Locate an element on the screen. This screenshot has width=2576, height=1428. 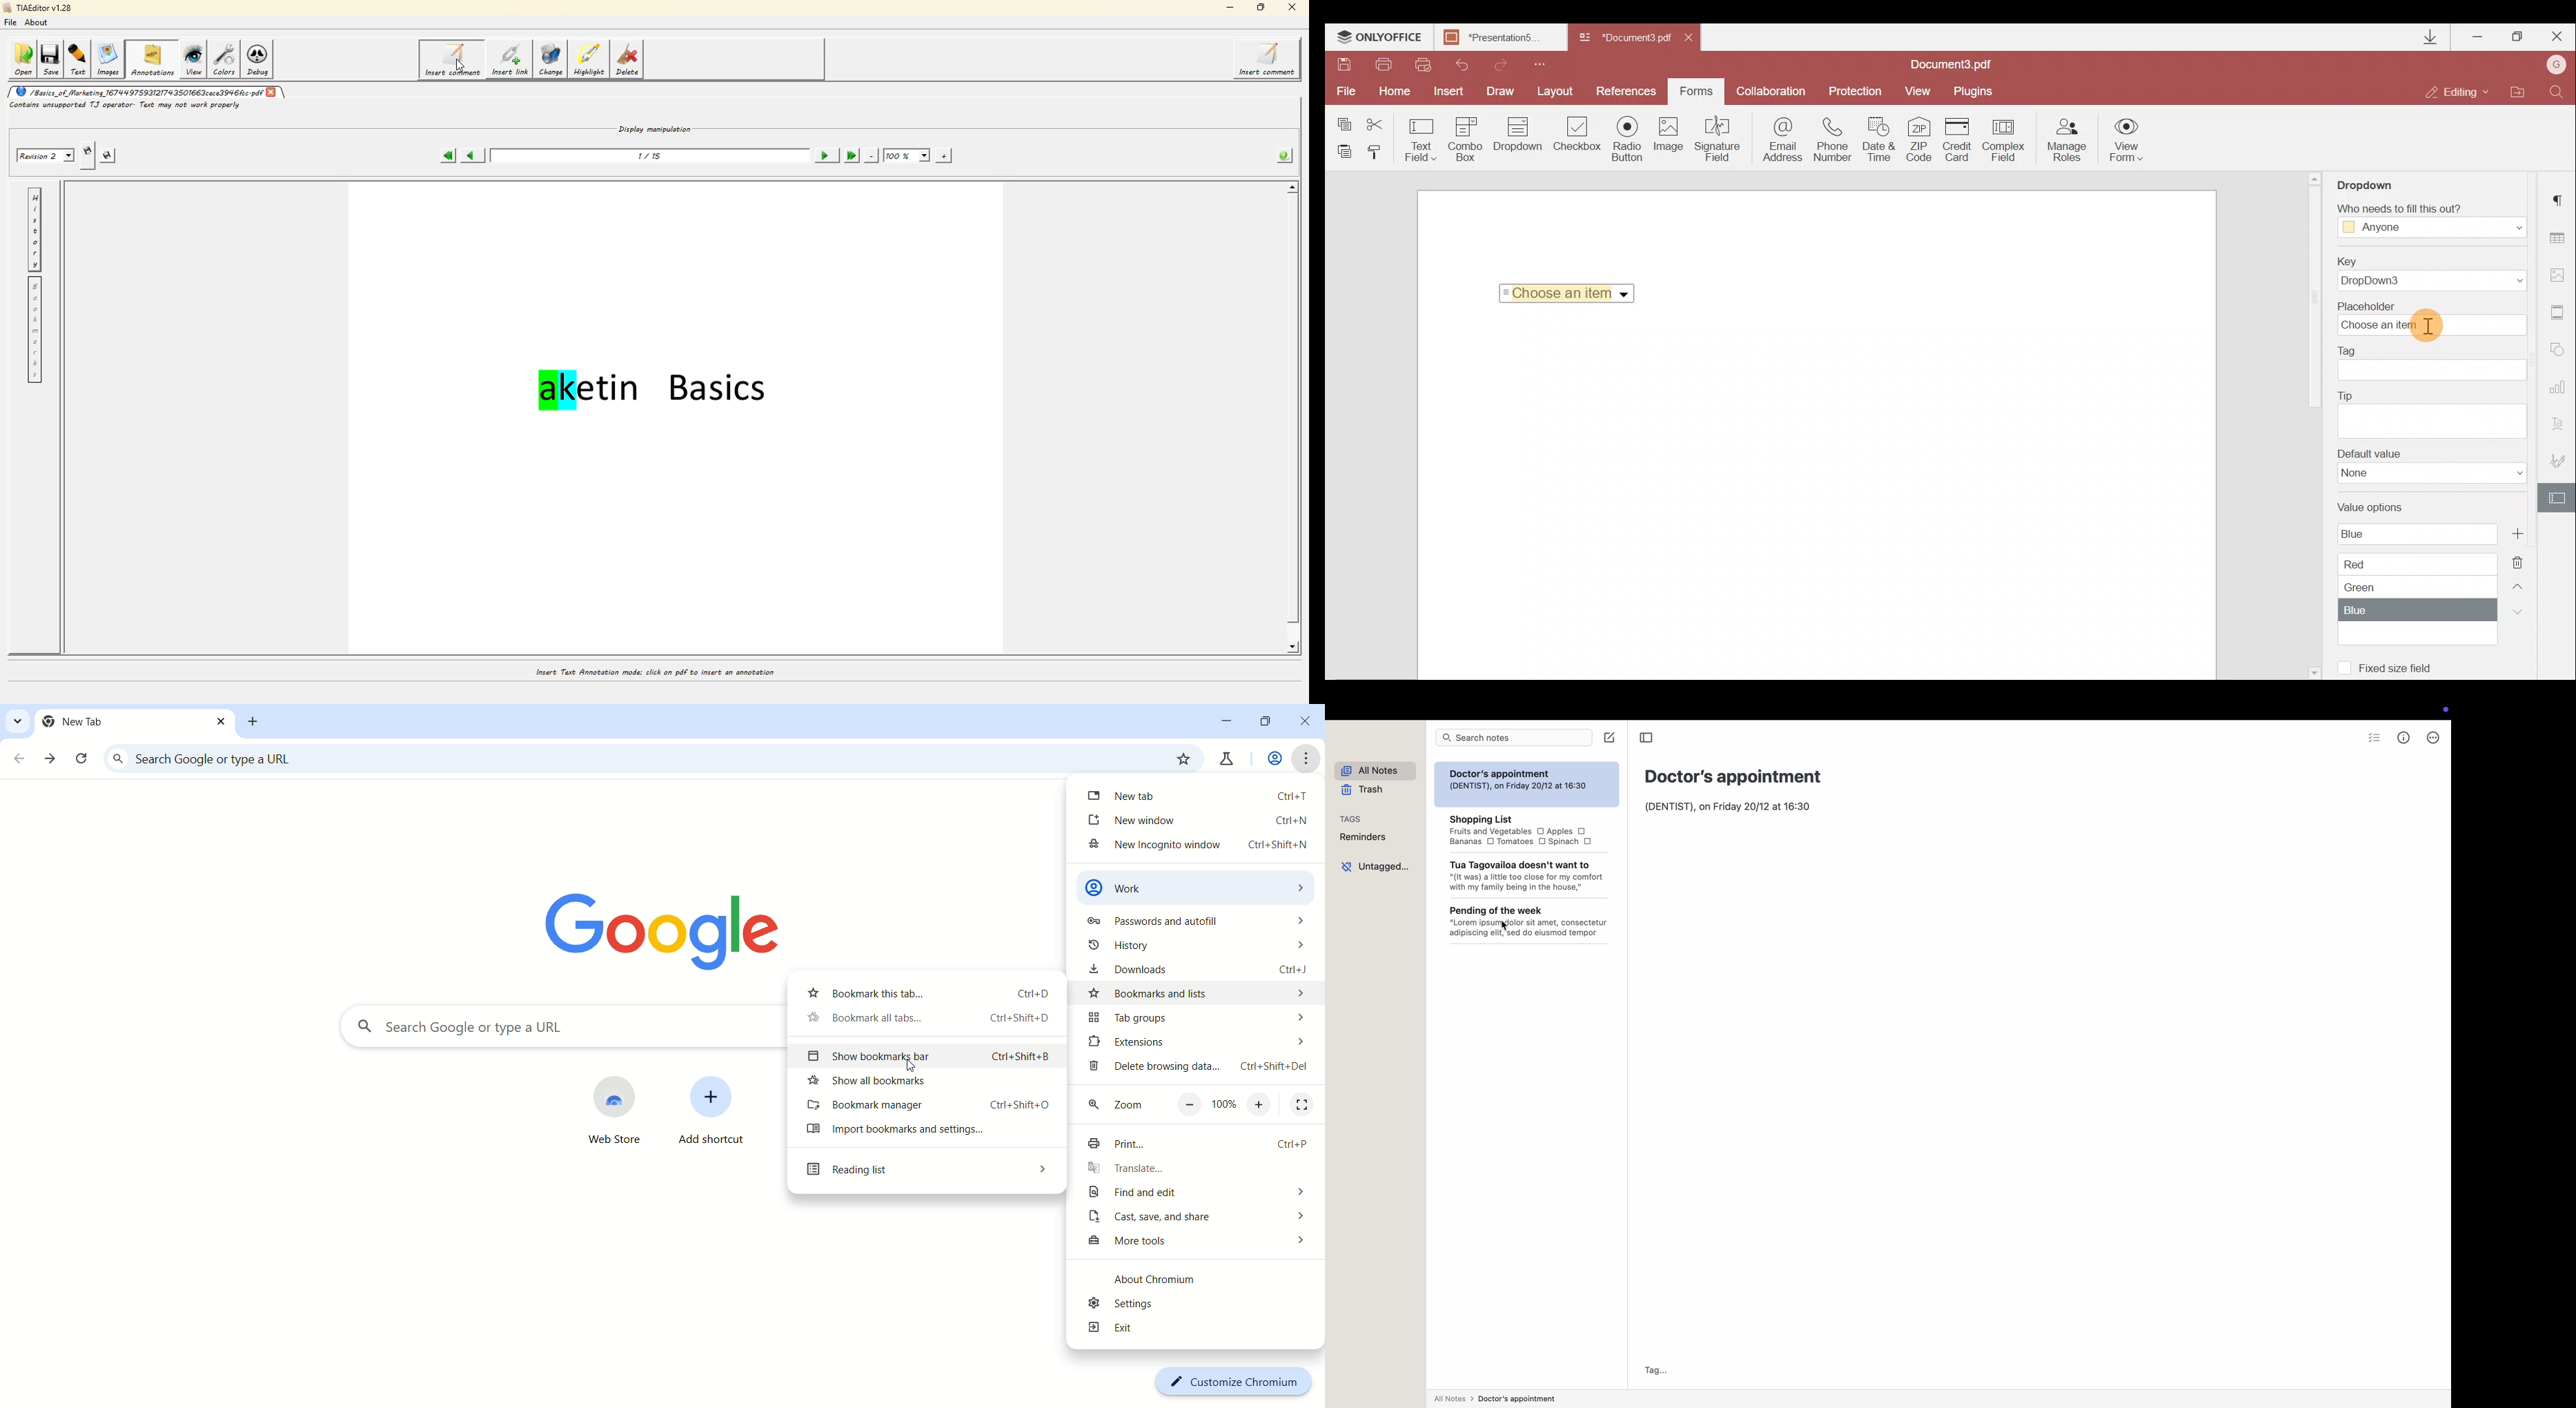
Value options is located at coordinates (2416, 570).